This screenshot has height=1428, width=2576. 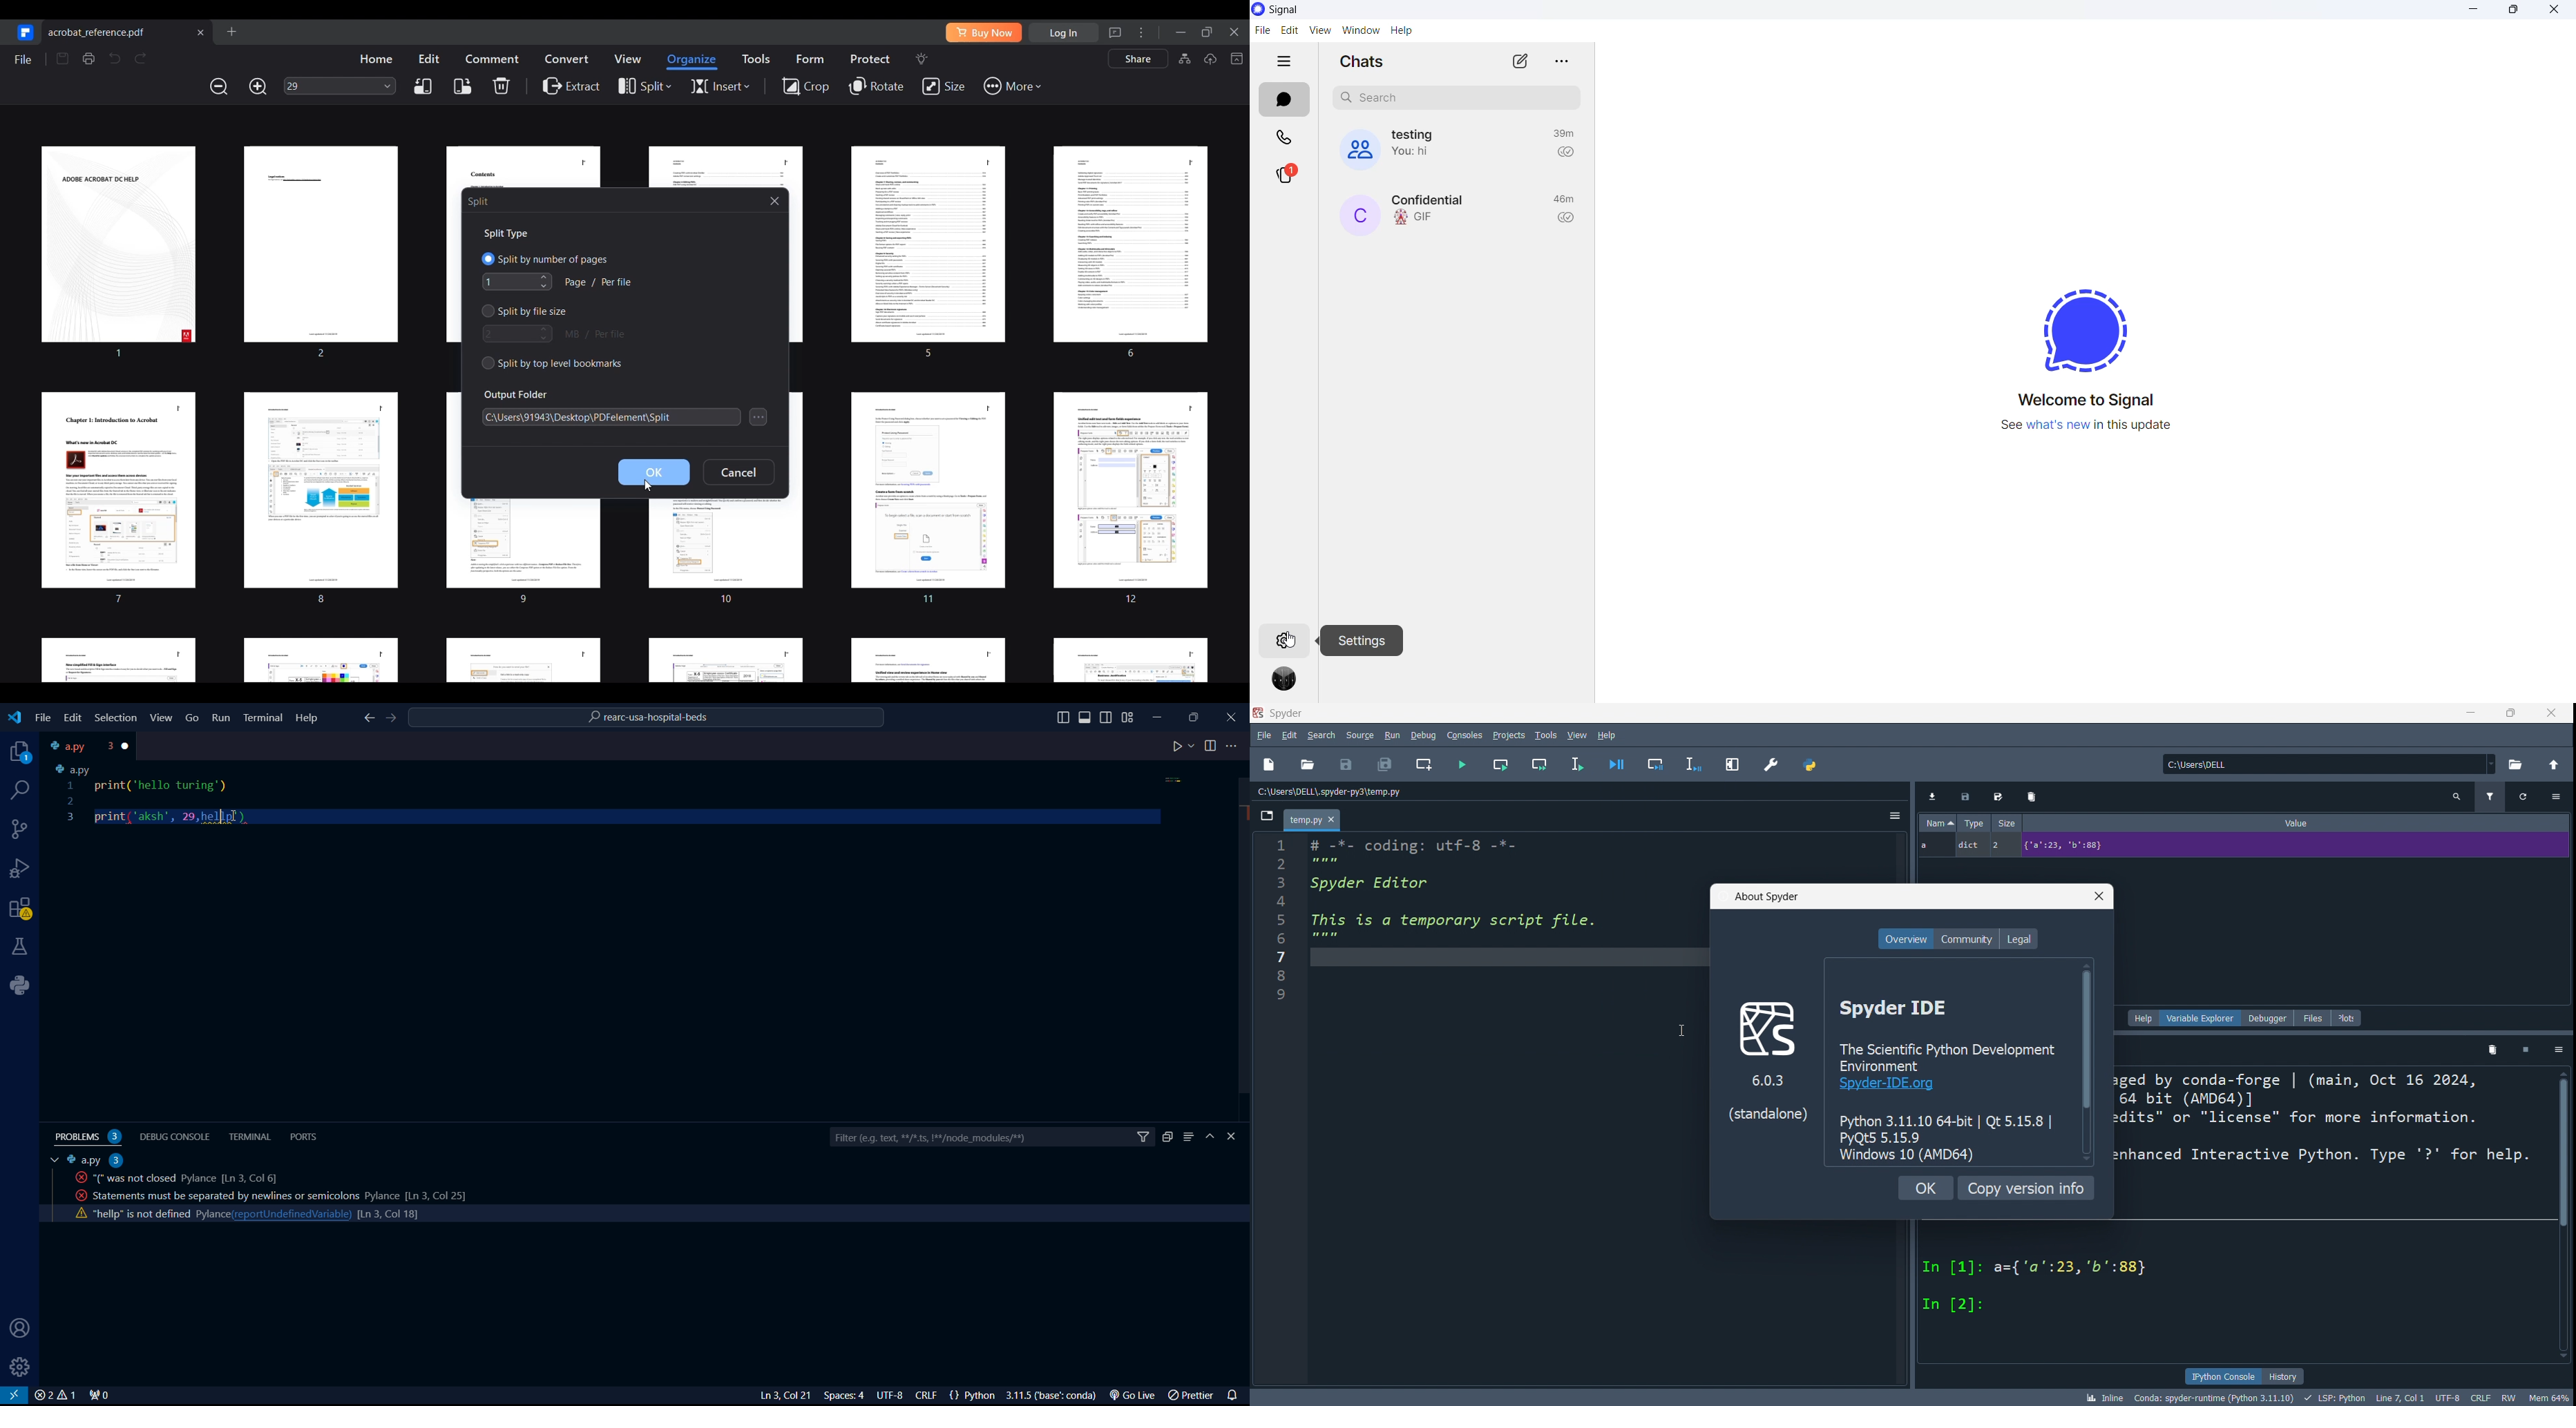 I want to click on last message, so click(x=1418, y=218).